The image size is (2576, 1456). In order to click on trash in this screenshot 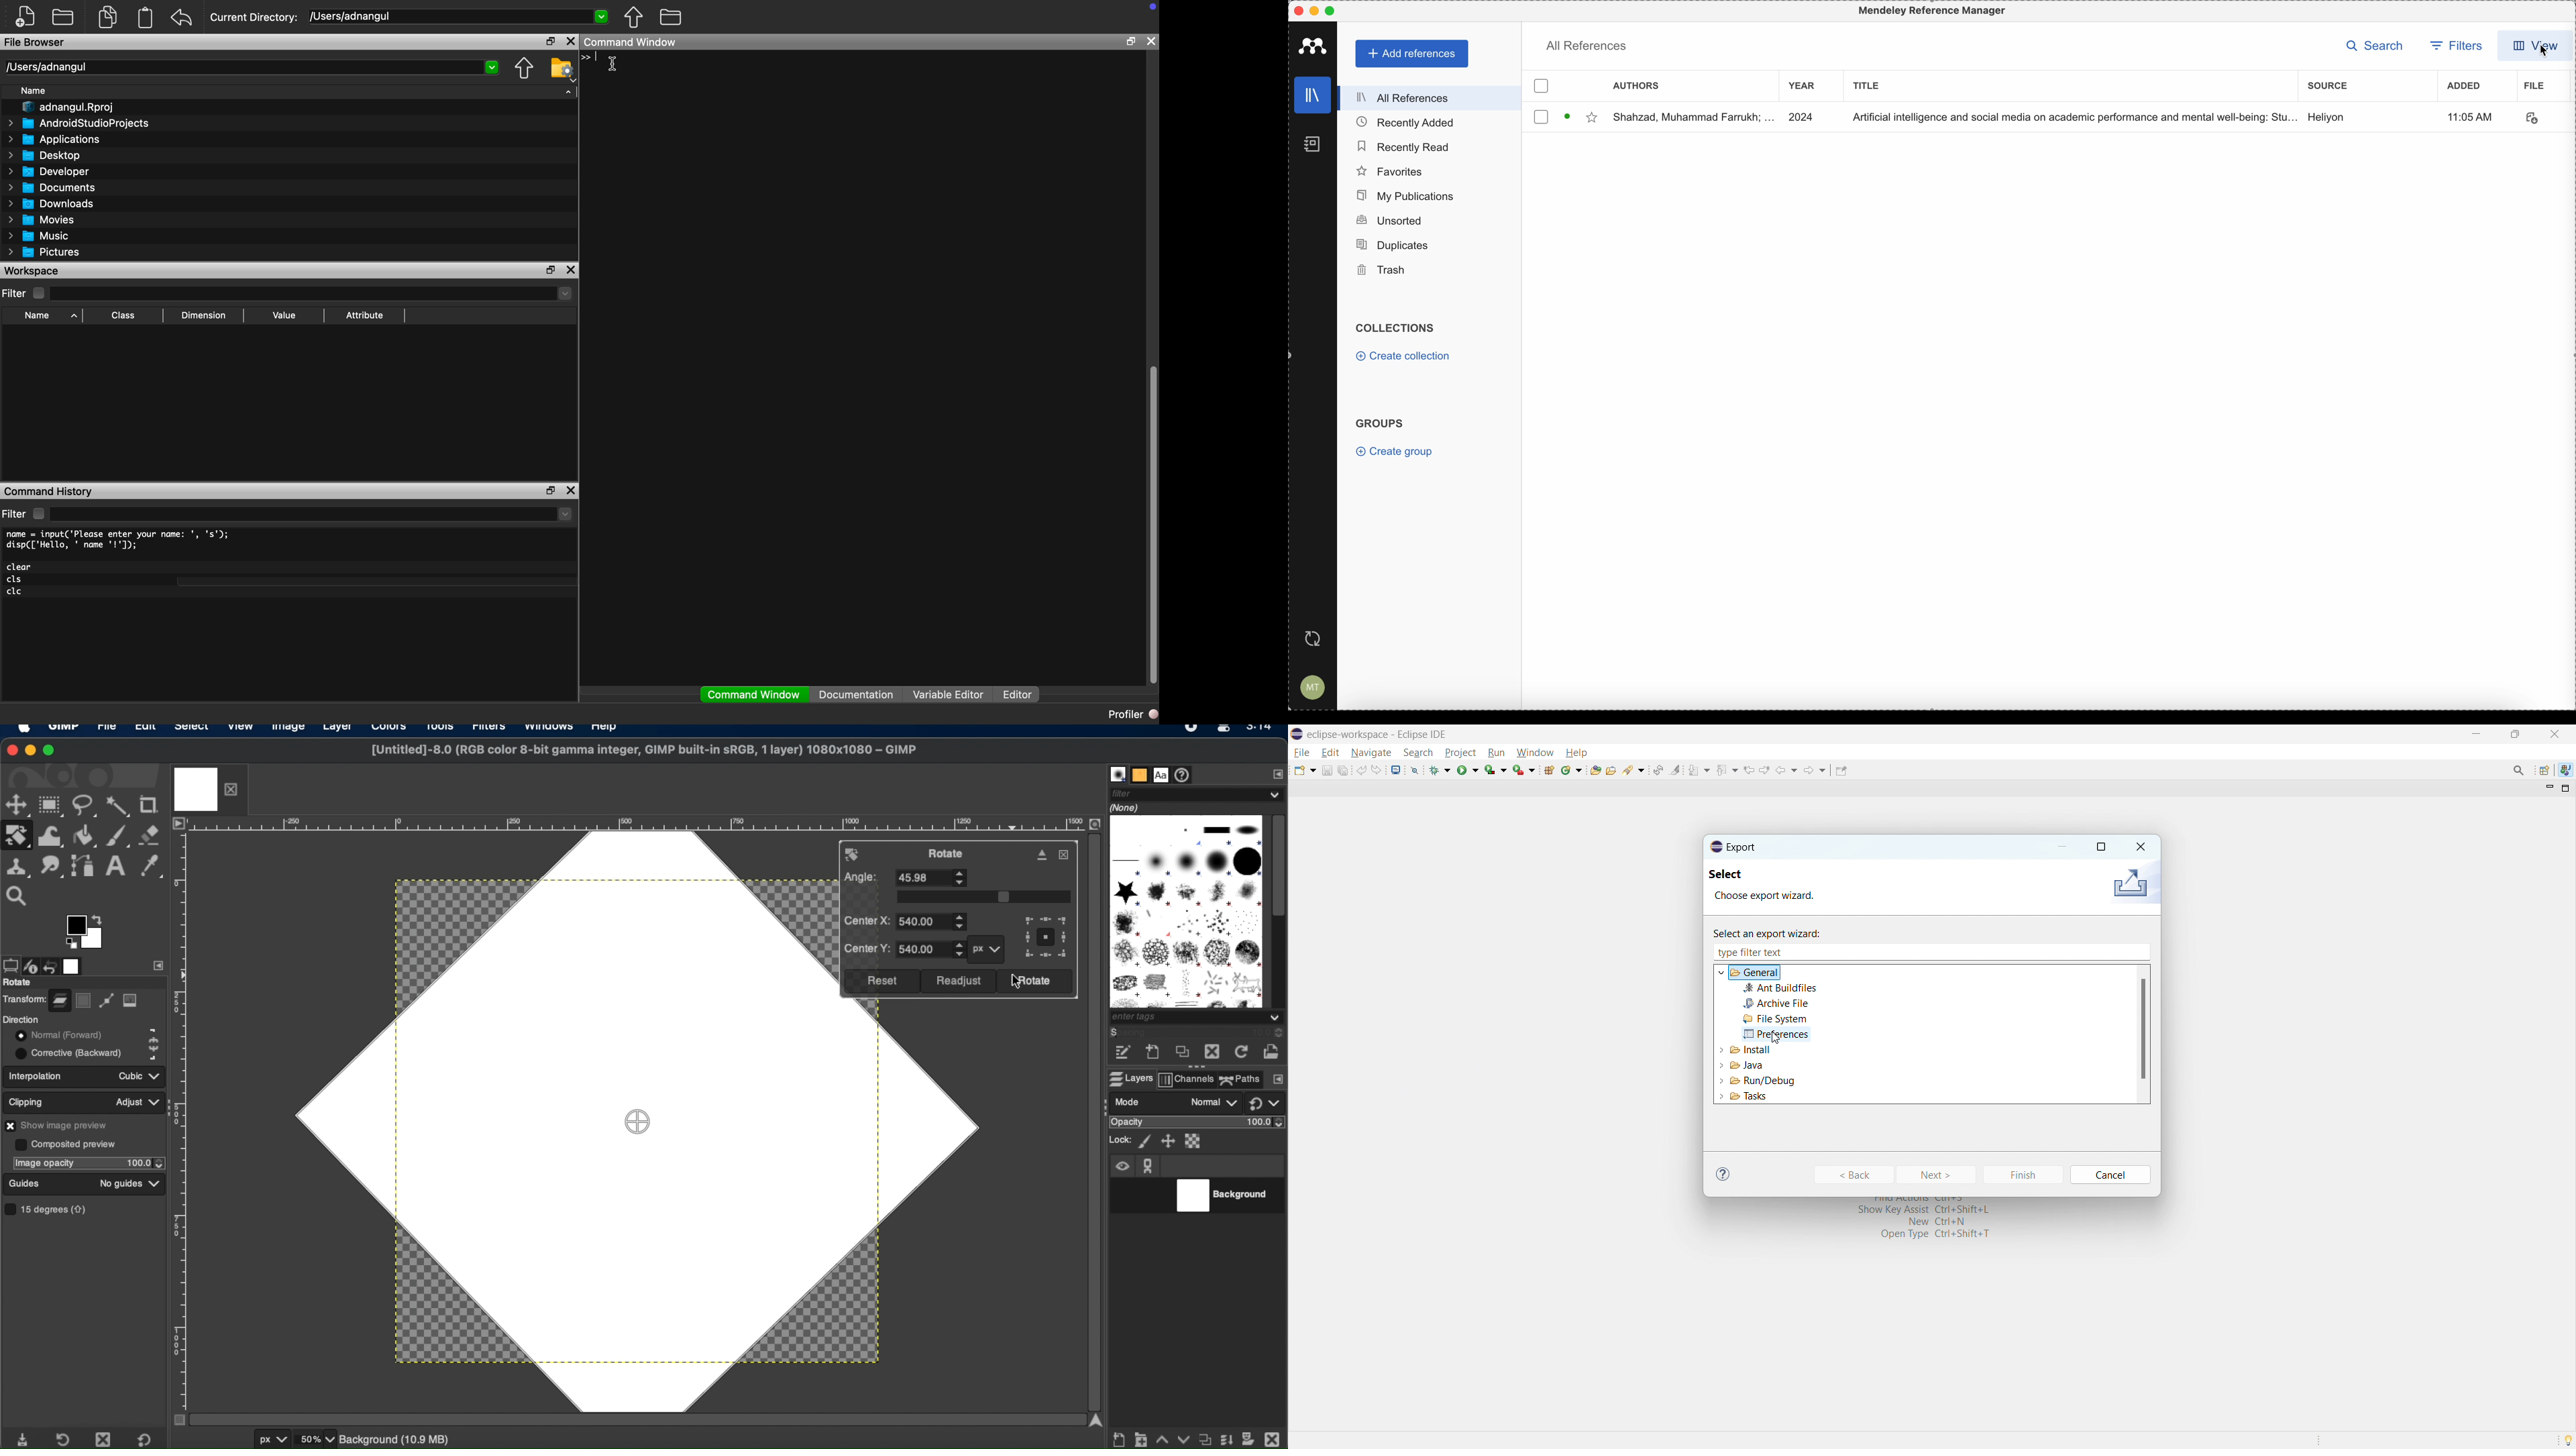, I will do `click(1380, 270)`.